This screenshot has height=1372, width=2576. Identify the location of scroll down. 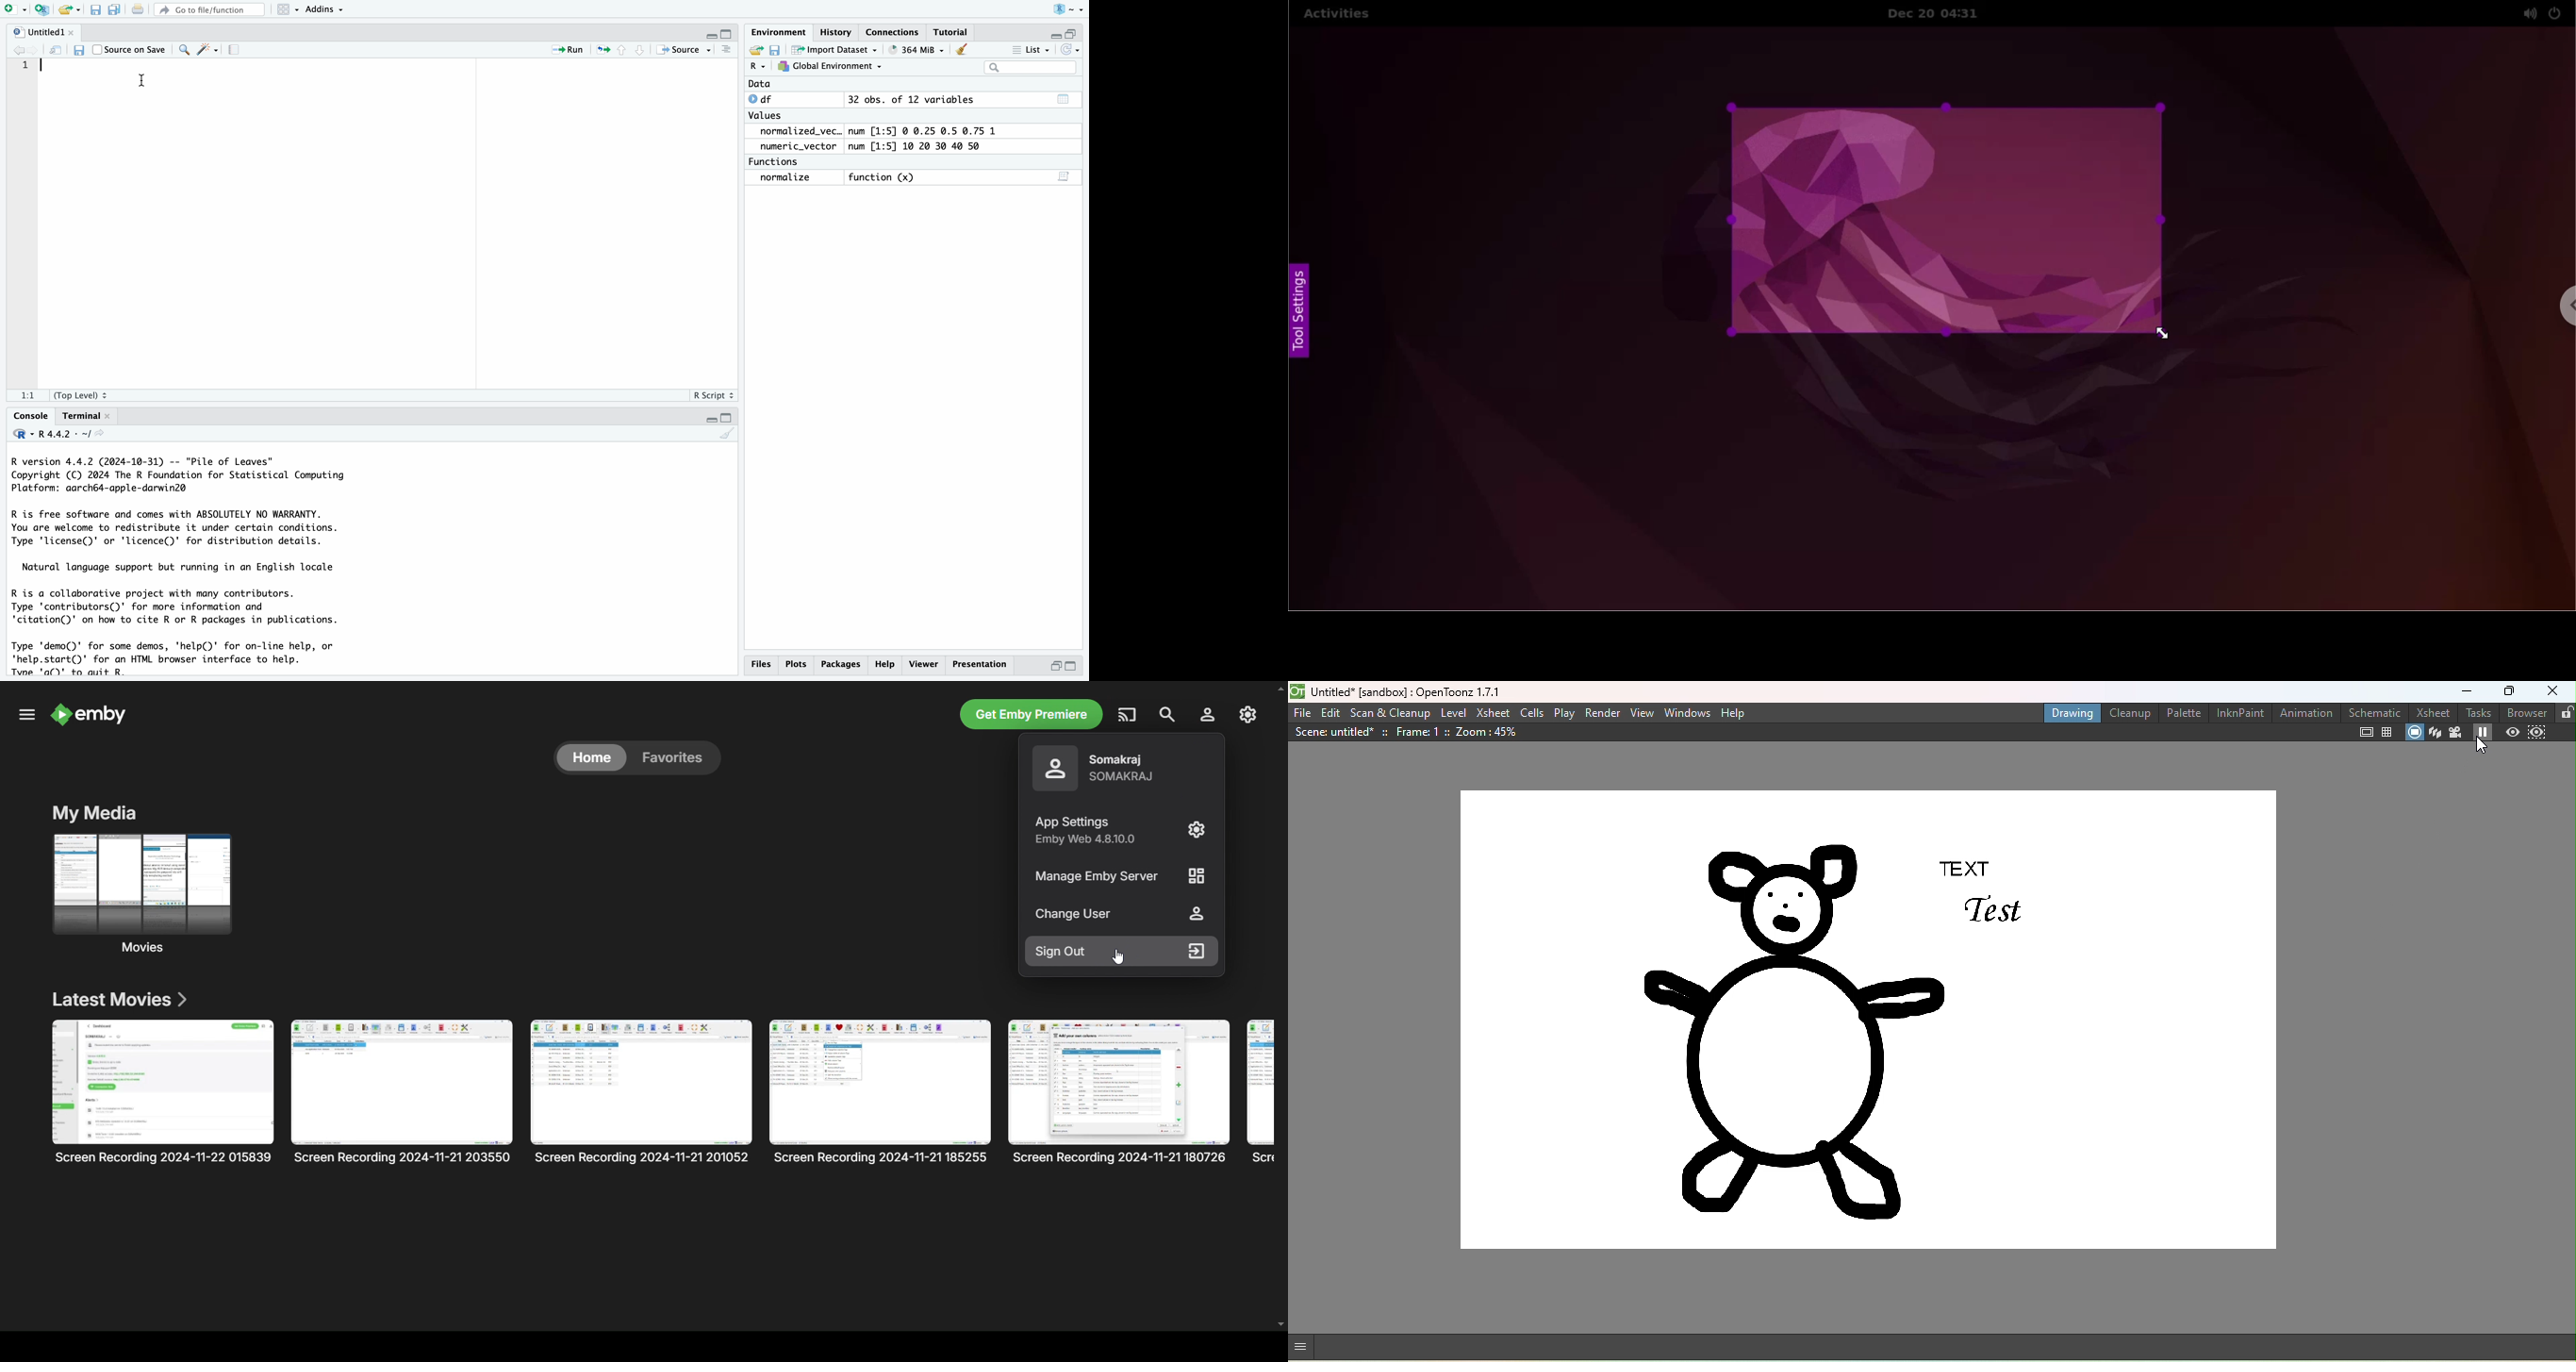
(1280, 1323).